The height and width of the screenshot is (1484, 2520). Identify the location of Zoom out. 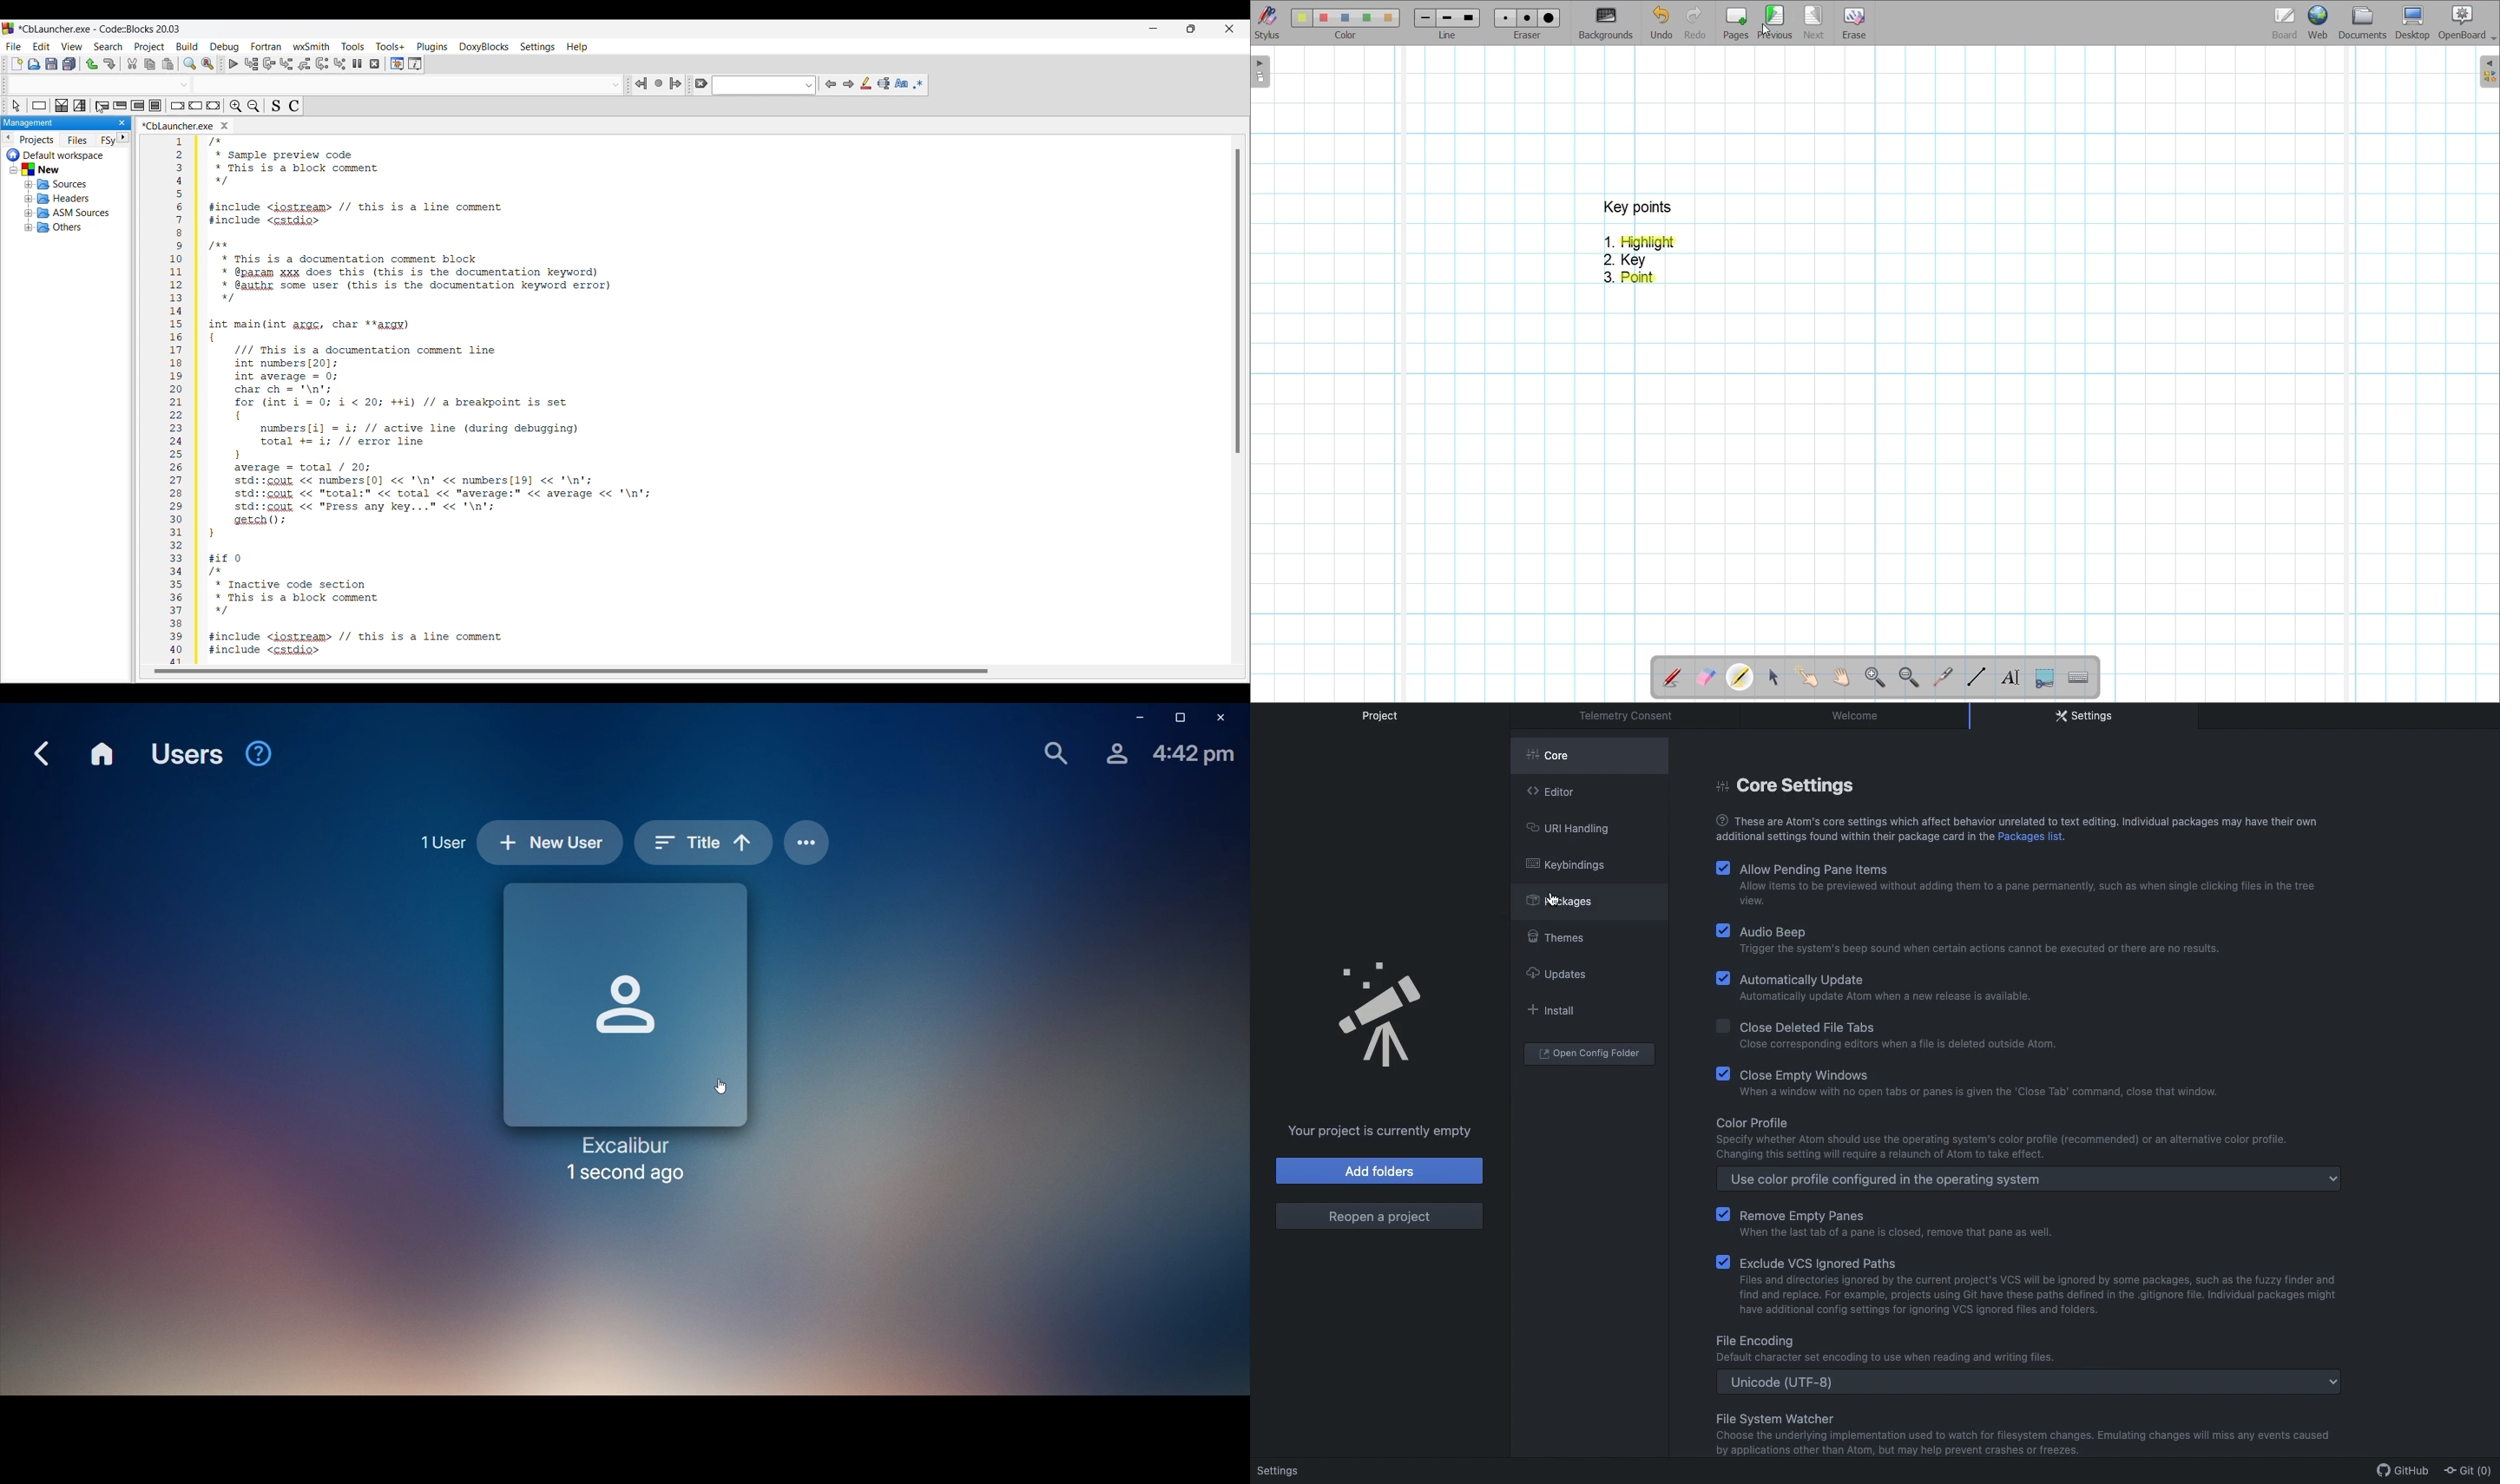
(1910, 678).